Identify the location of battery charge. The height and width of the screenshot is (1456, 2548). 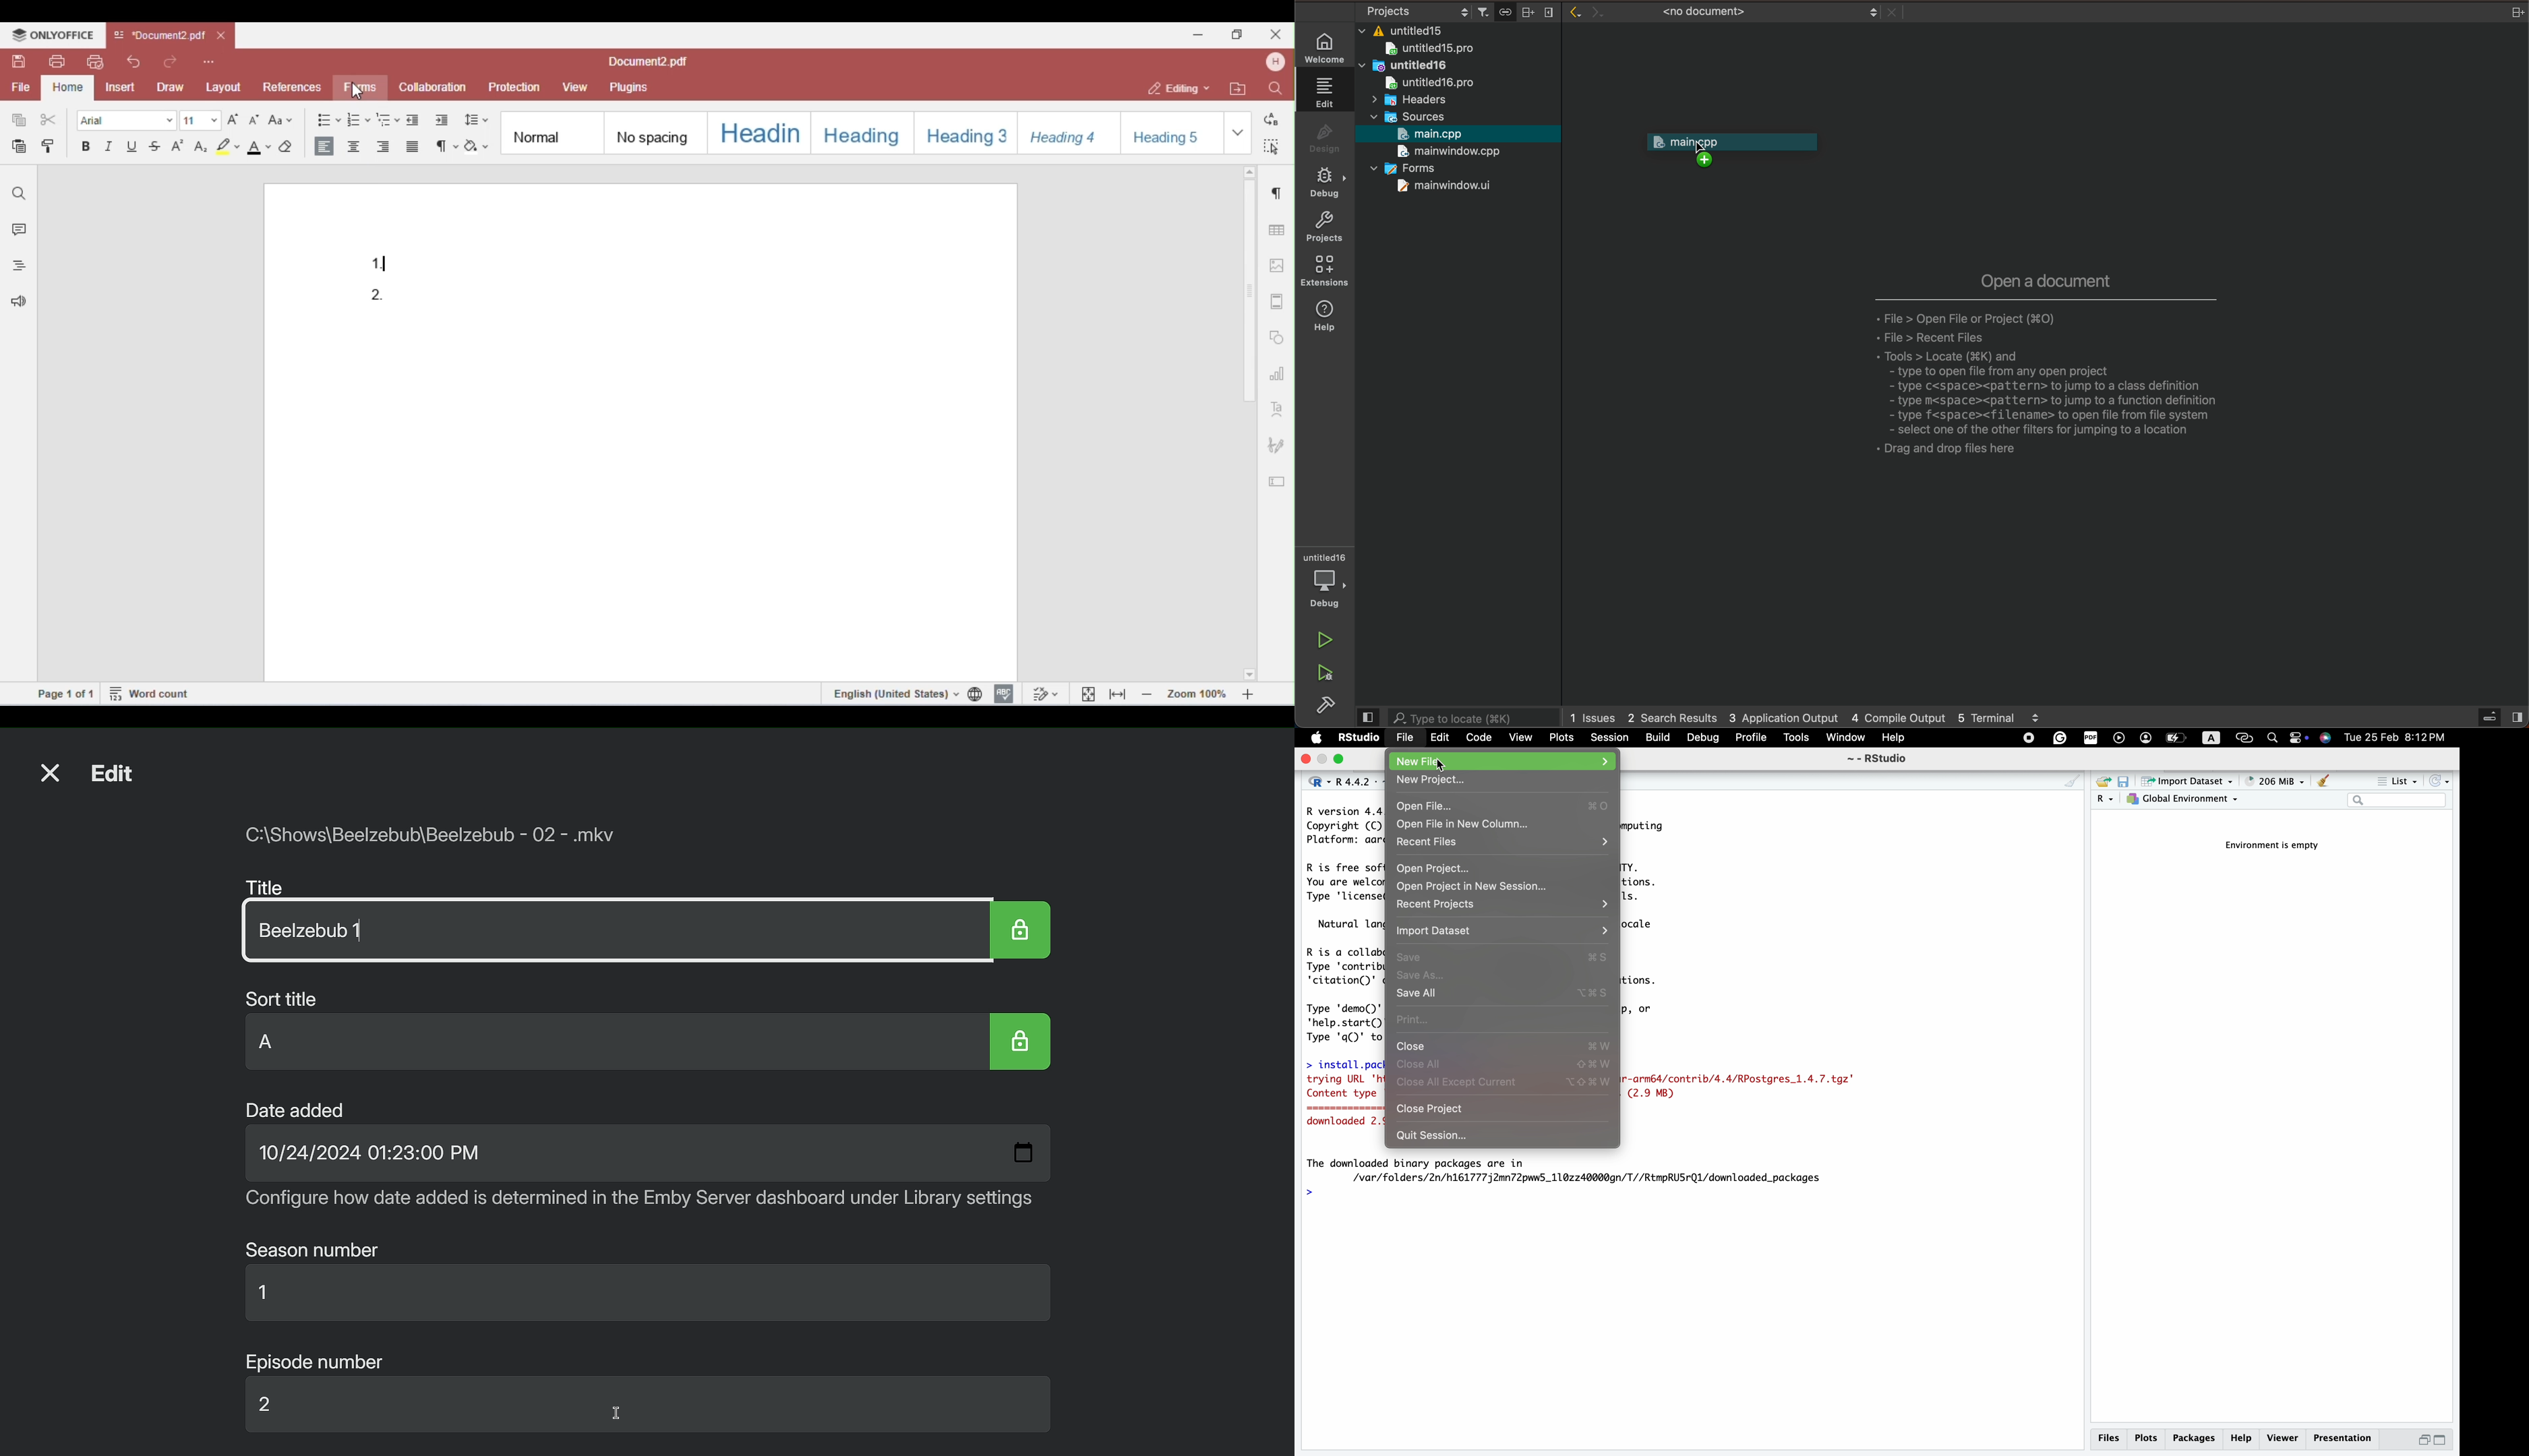
(2174, 739).